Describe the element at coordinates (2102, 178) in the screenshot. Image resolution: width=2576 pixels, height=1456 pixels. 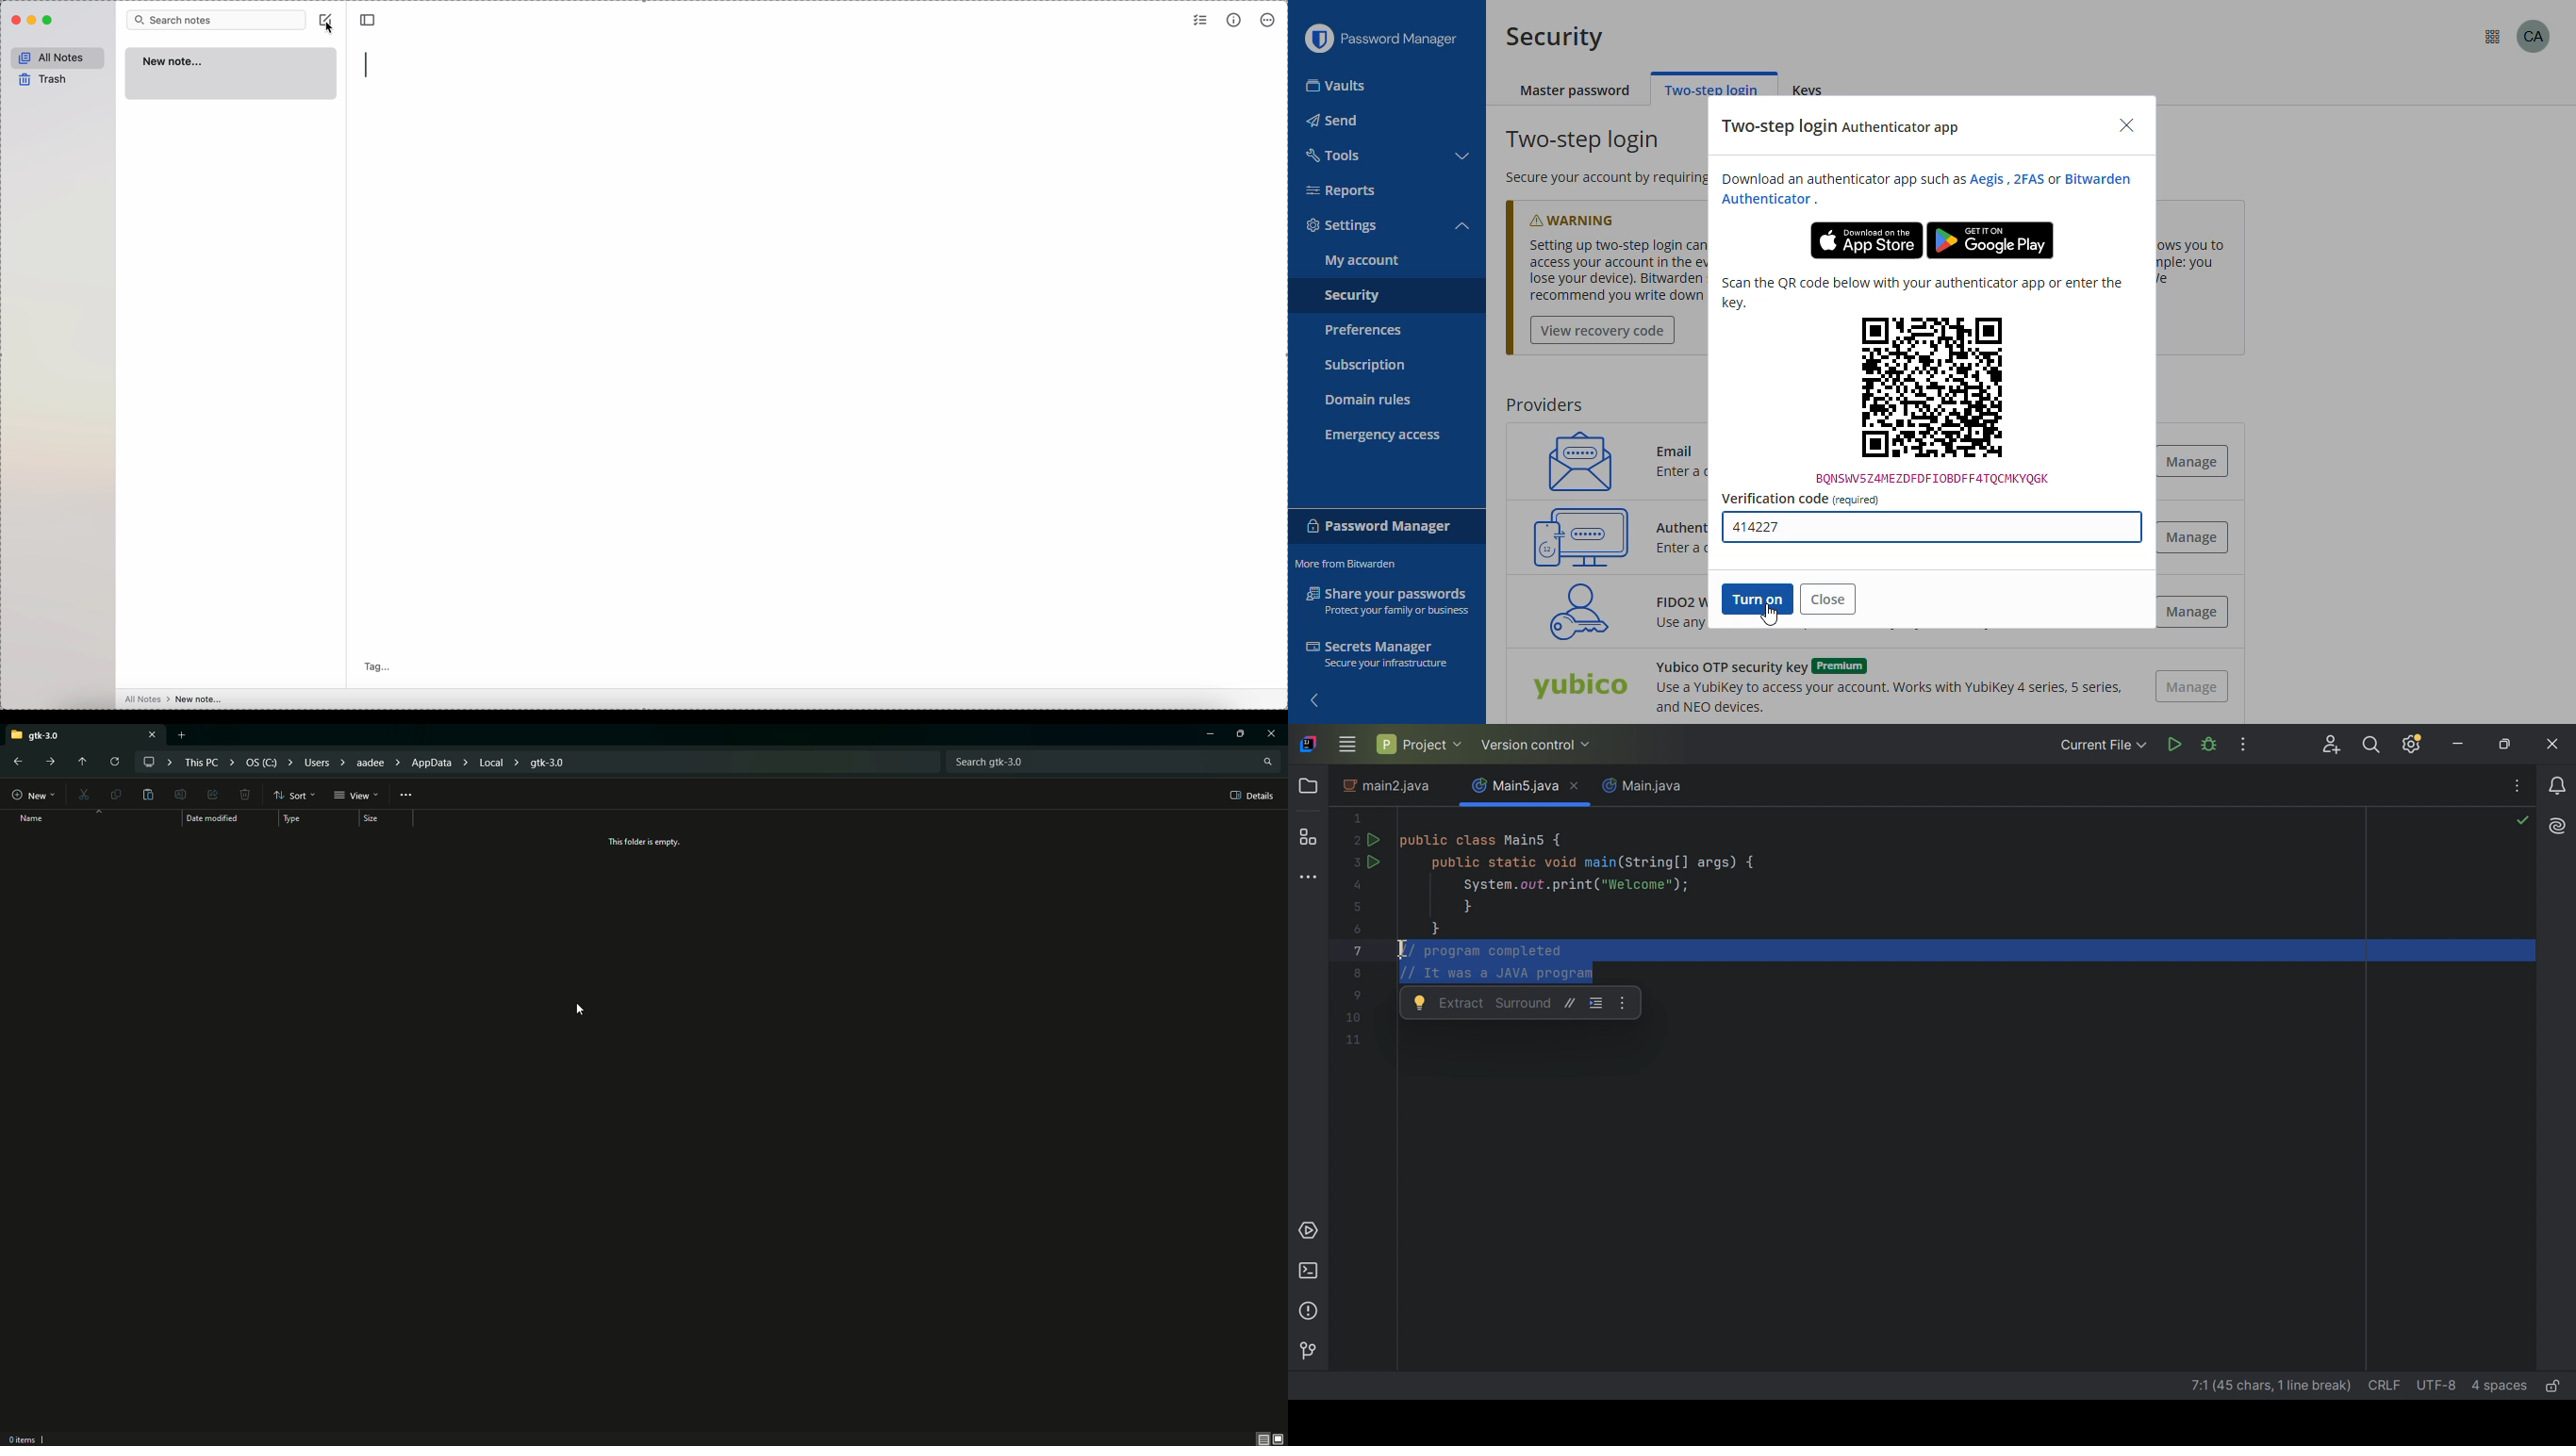
I see `Bitwarden` at that location.